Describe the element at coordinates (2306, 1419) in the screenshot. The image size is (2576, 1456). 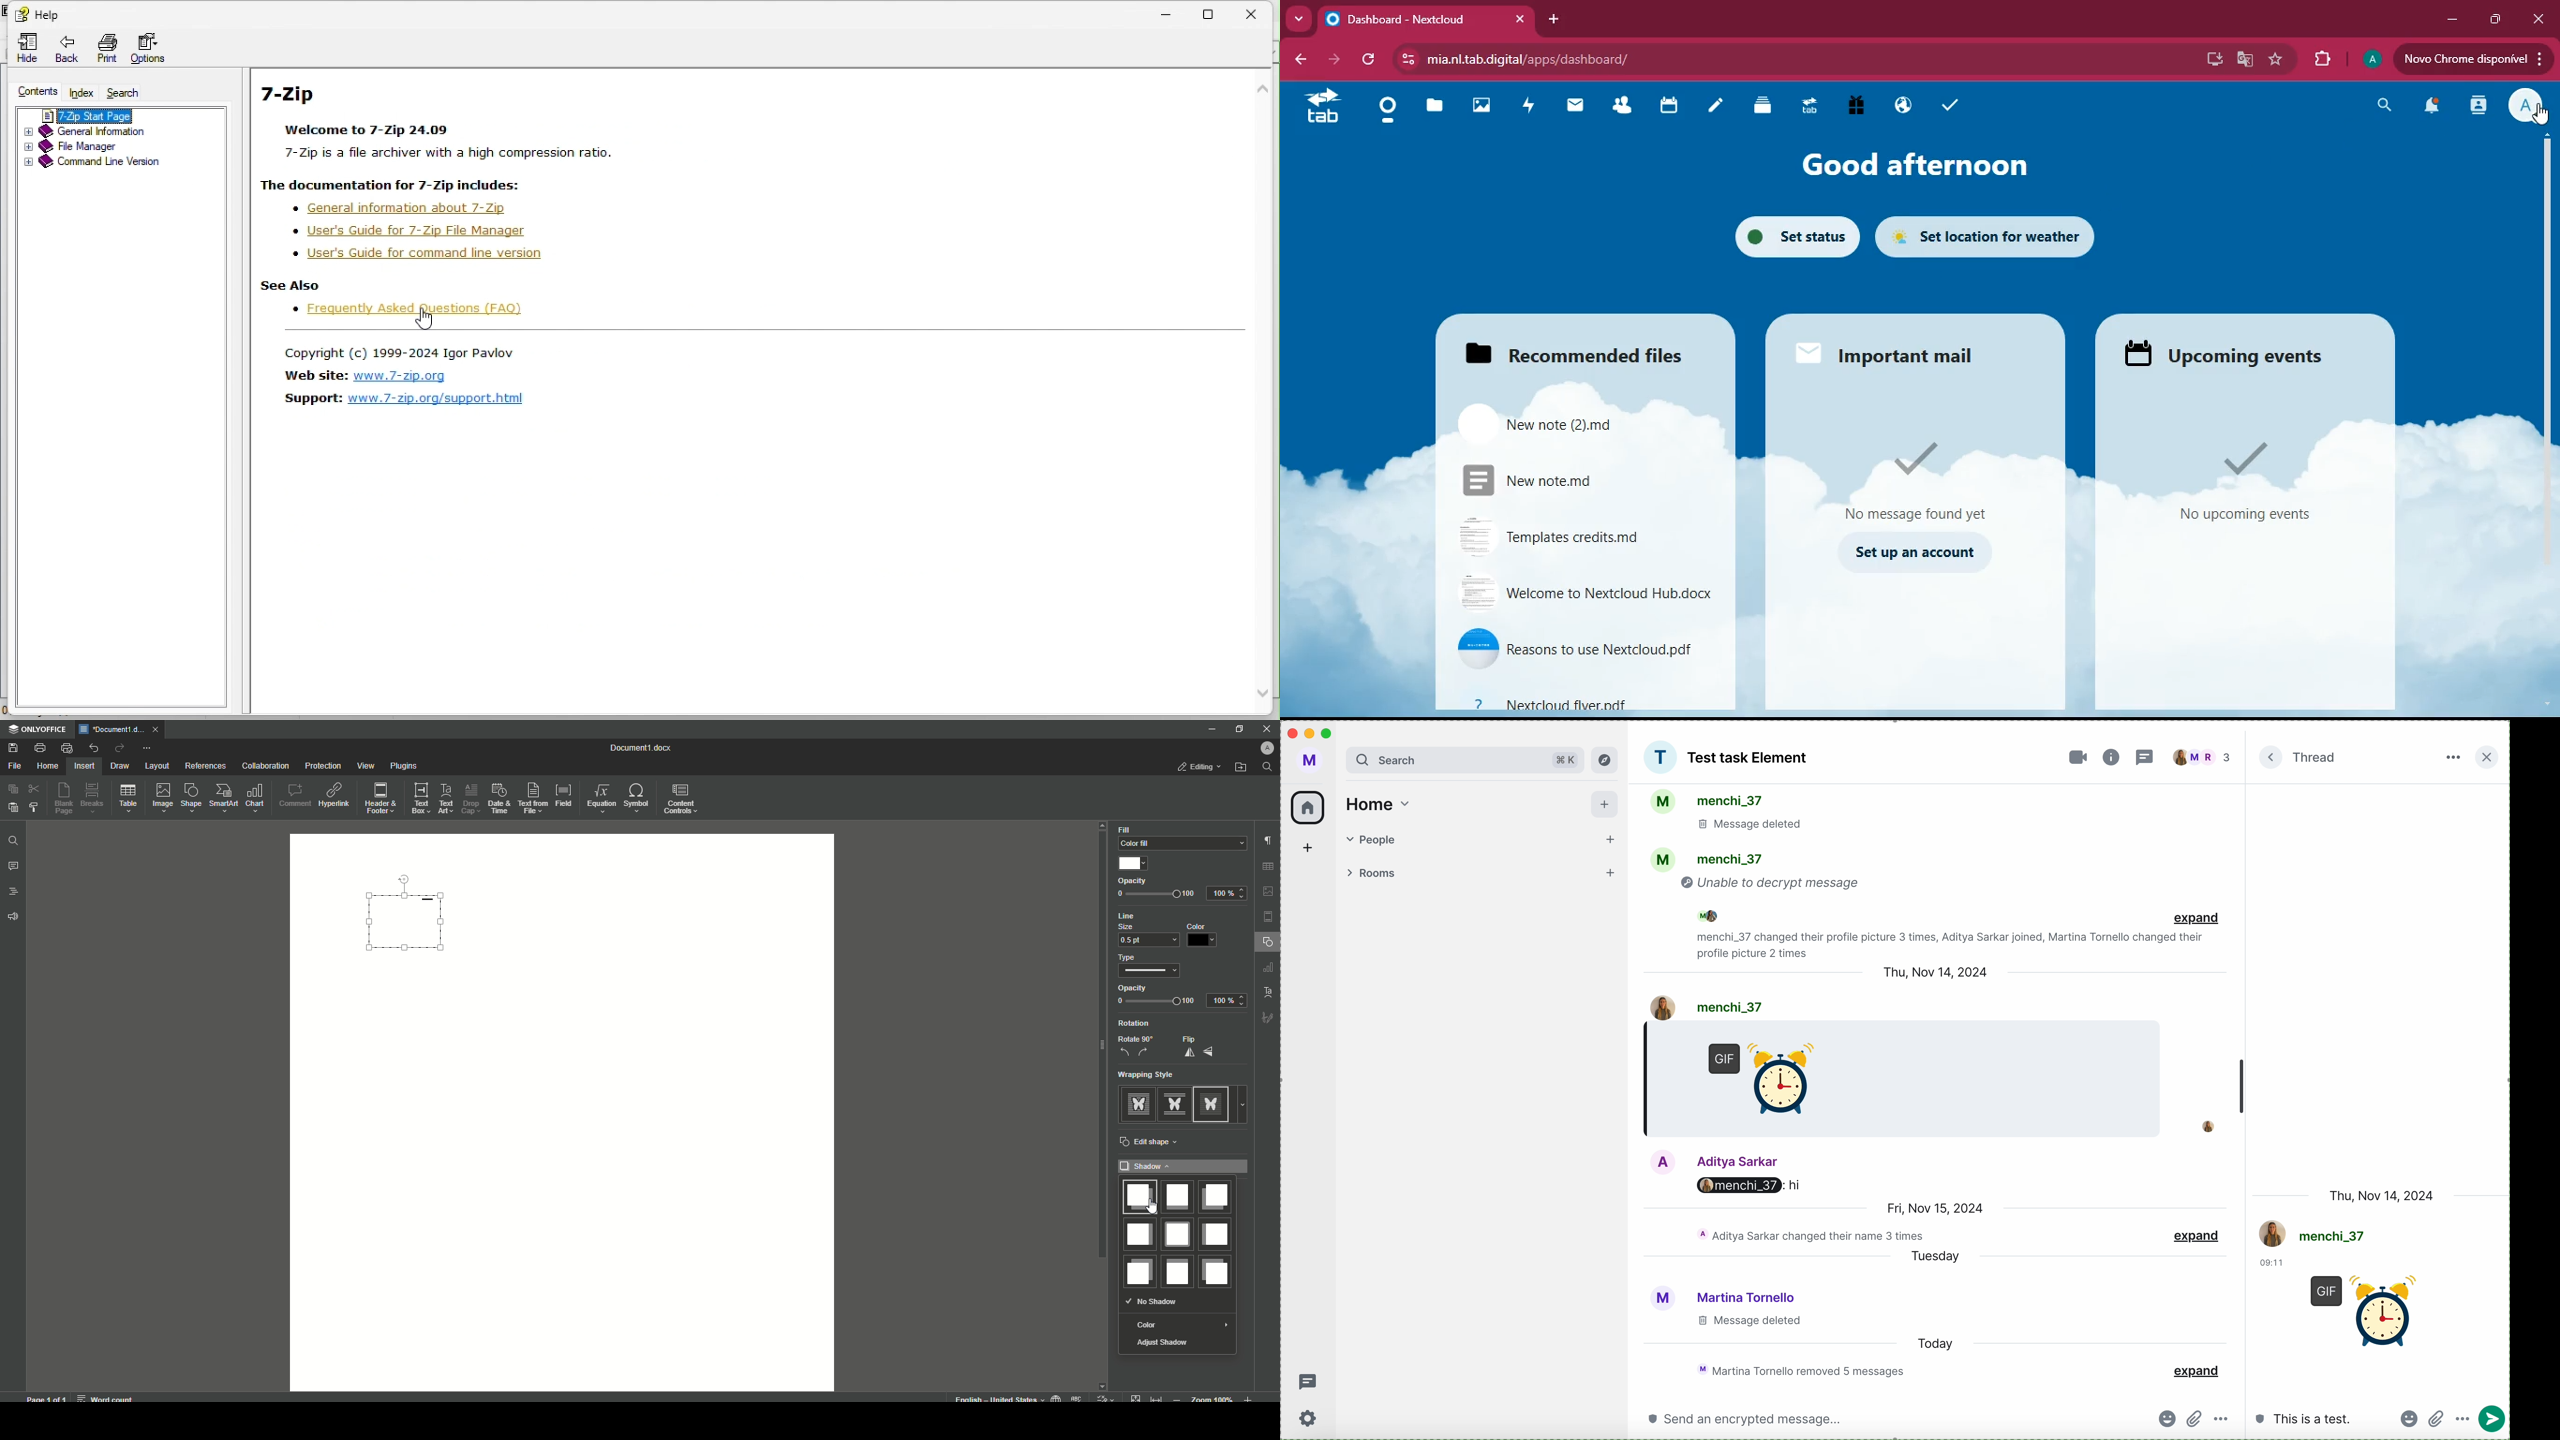
I see `this is a test.` at that location.